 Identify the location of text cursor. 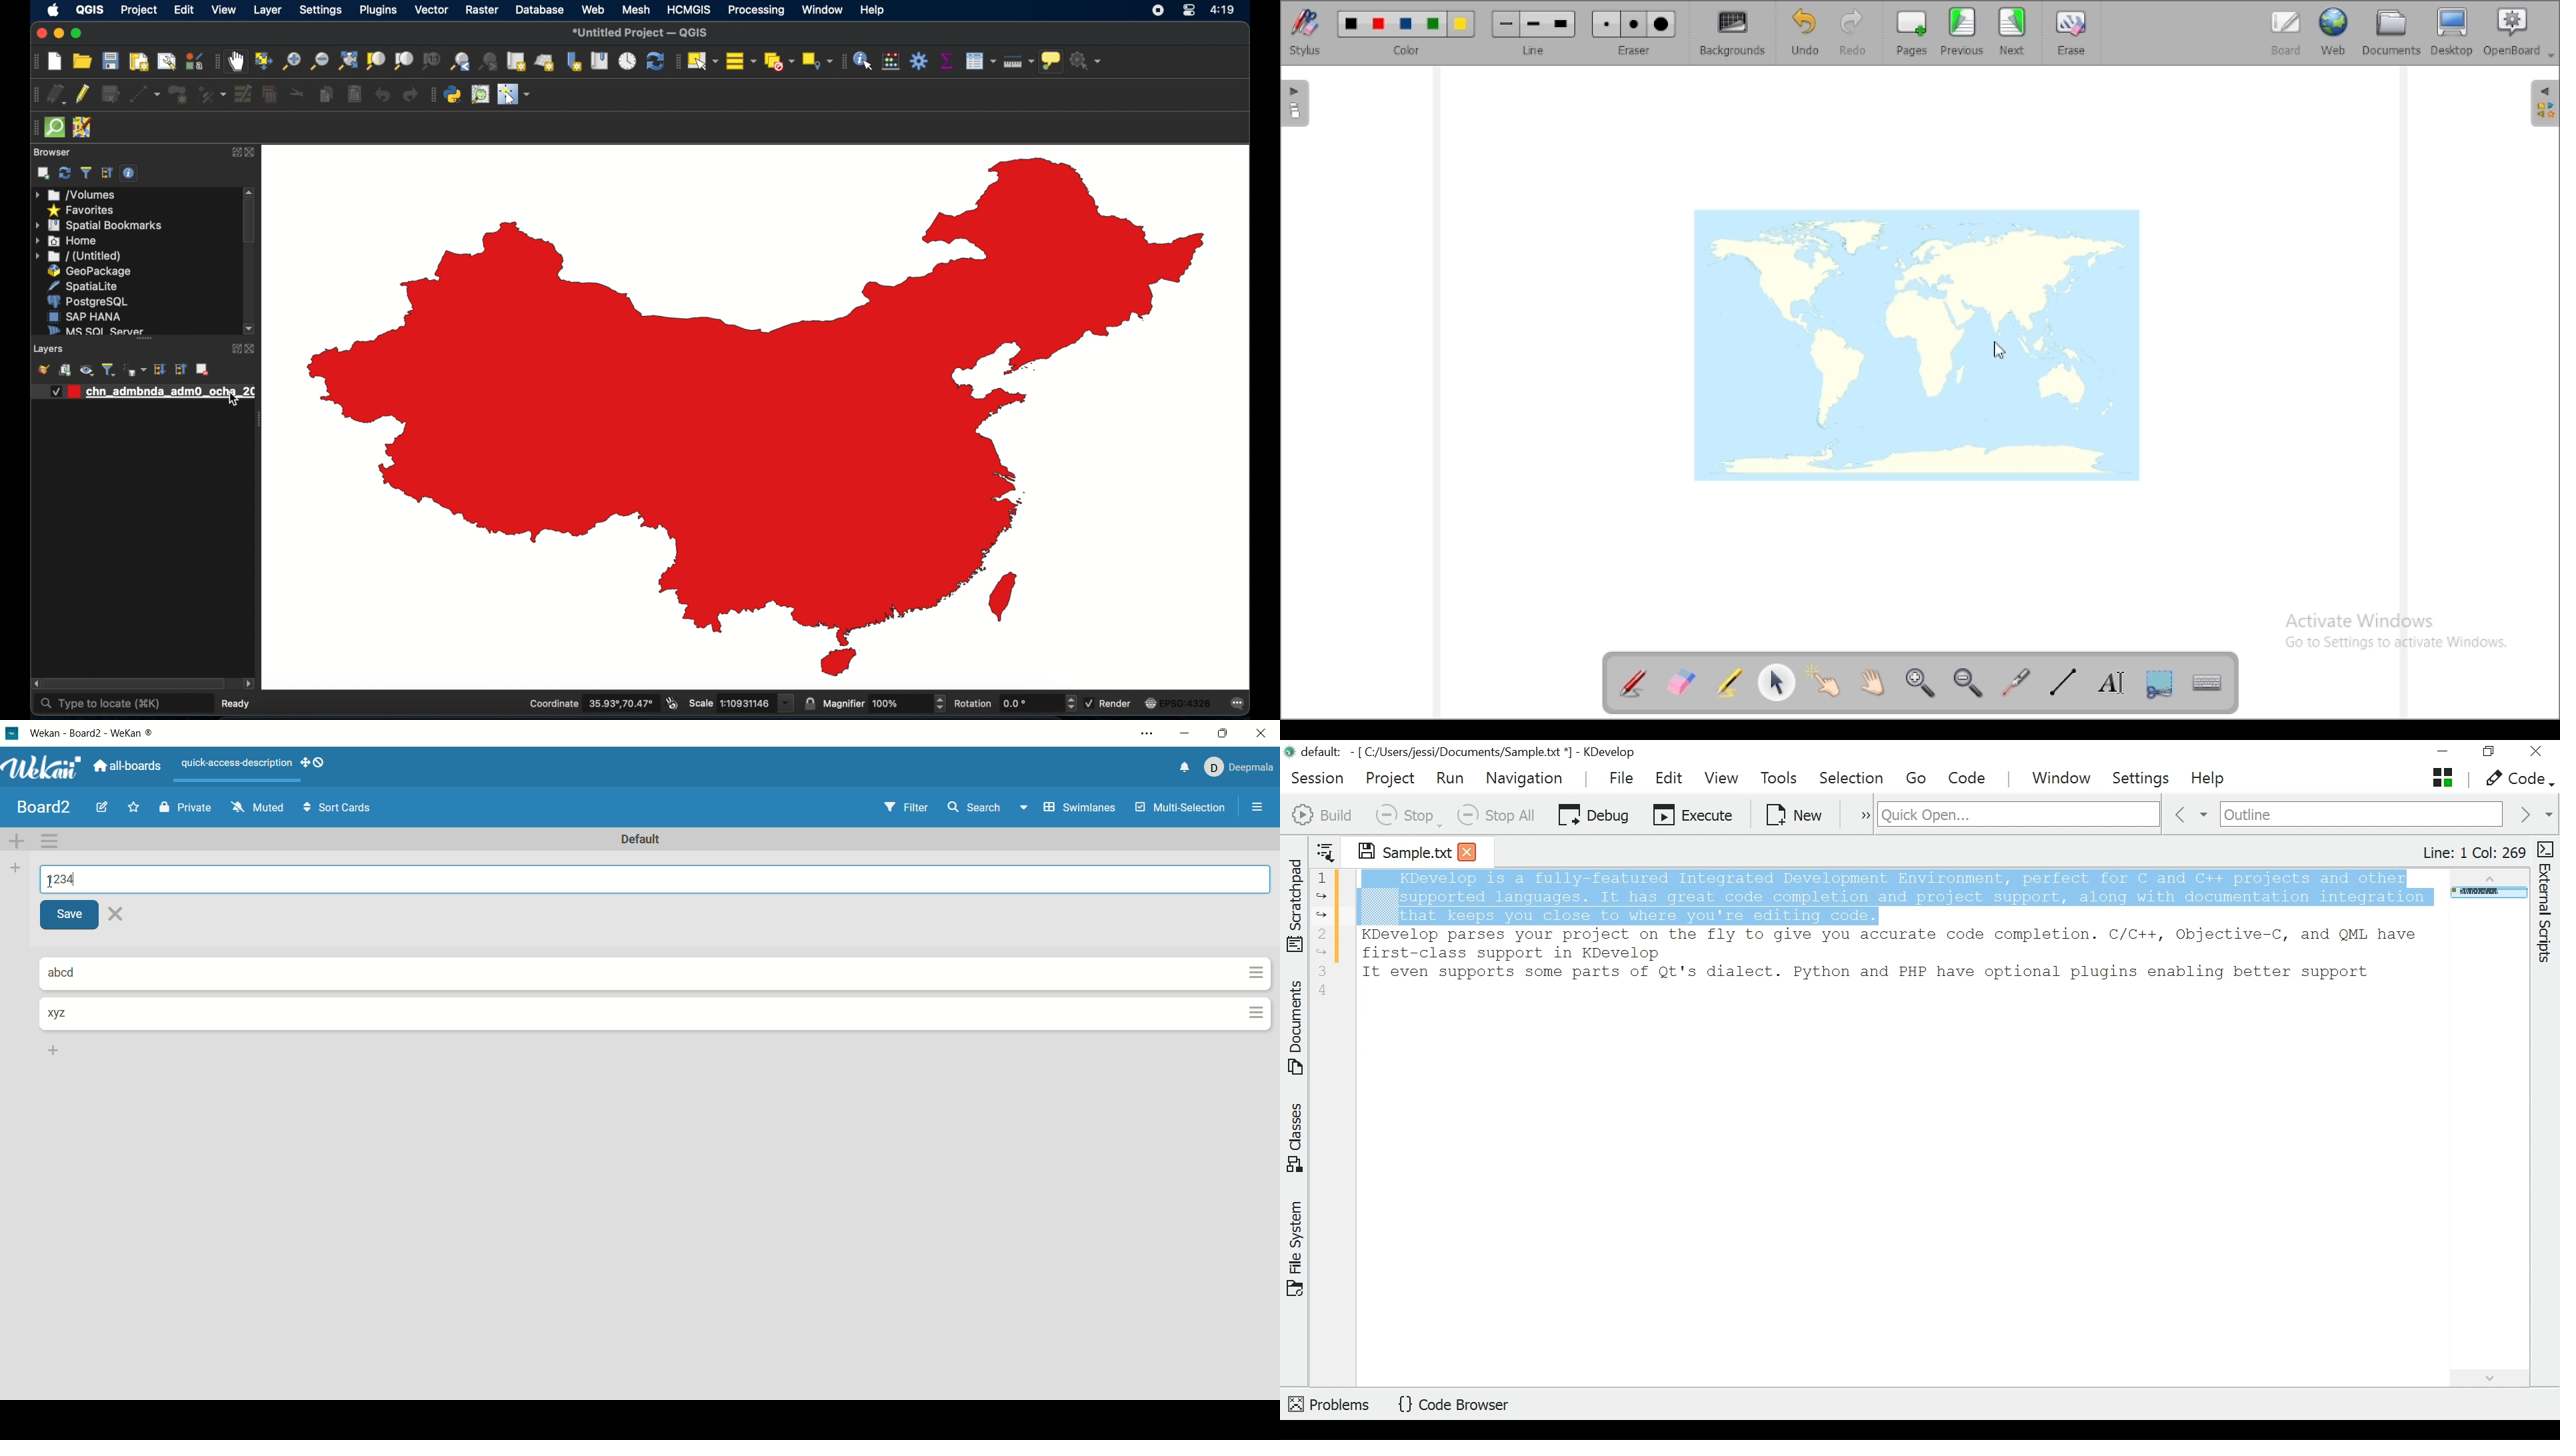
(1791, 917).